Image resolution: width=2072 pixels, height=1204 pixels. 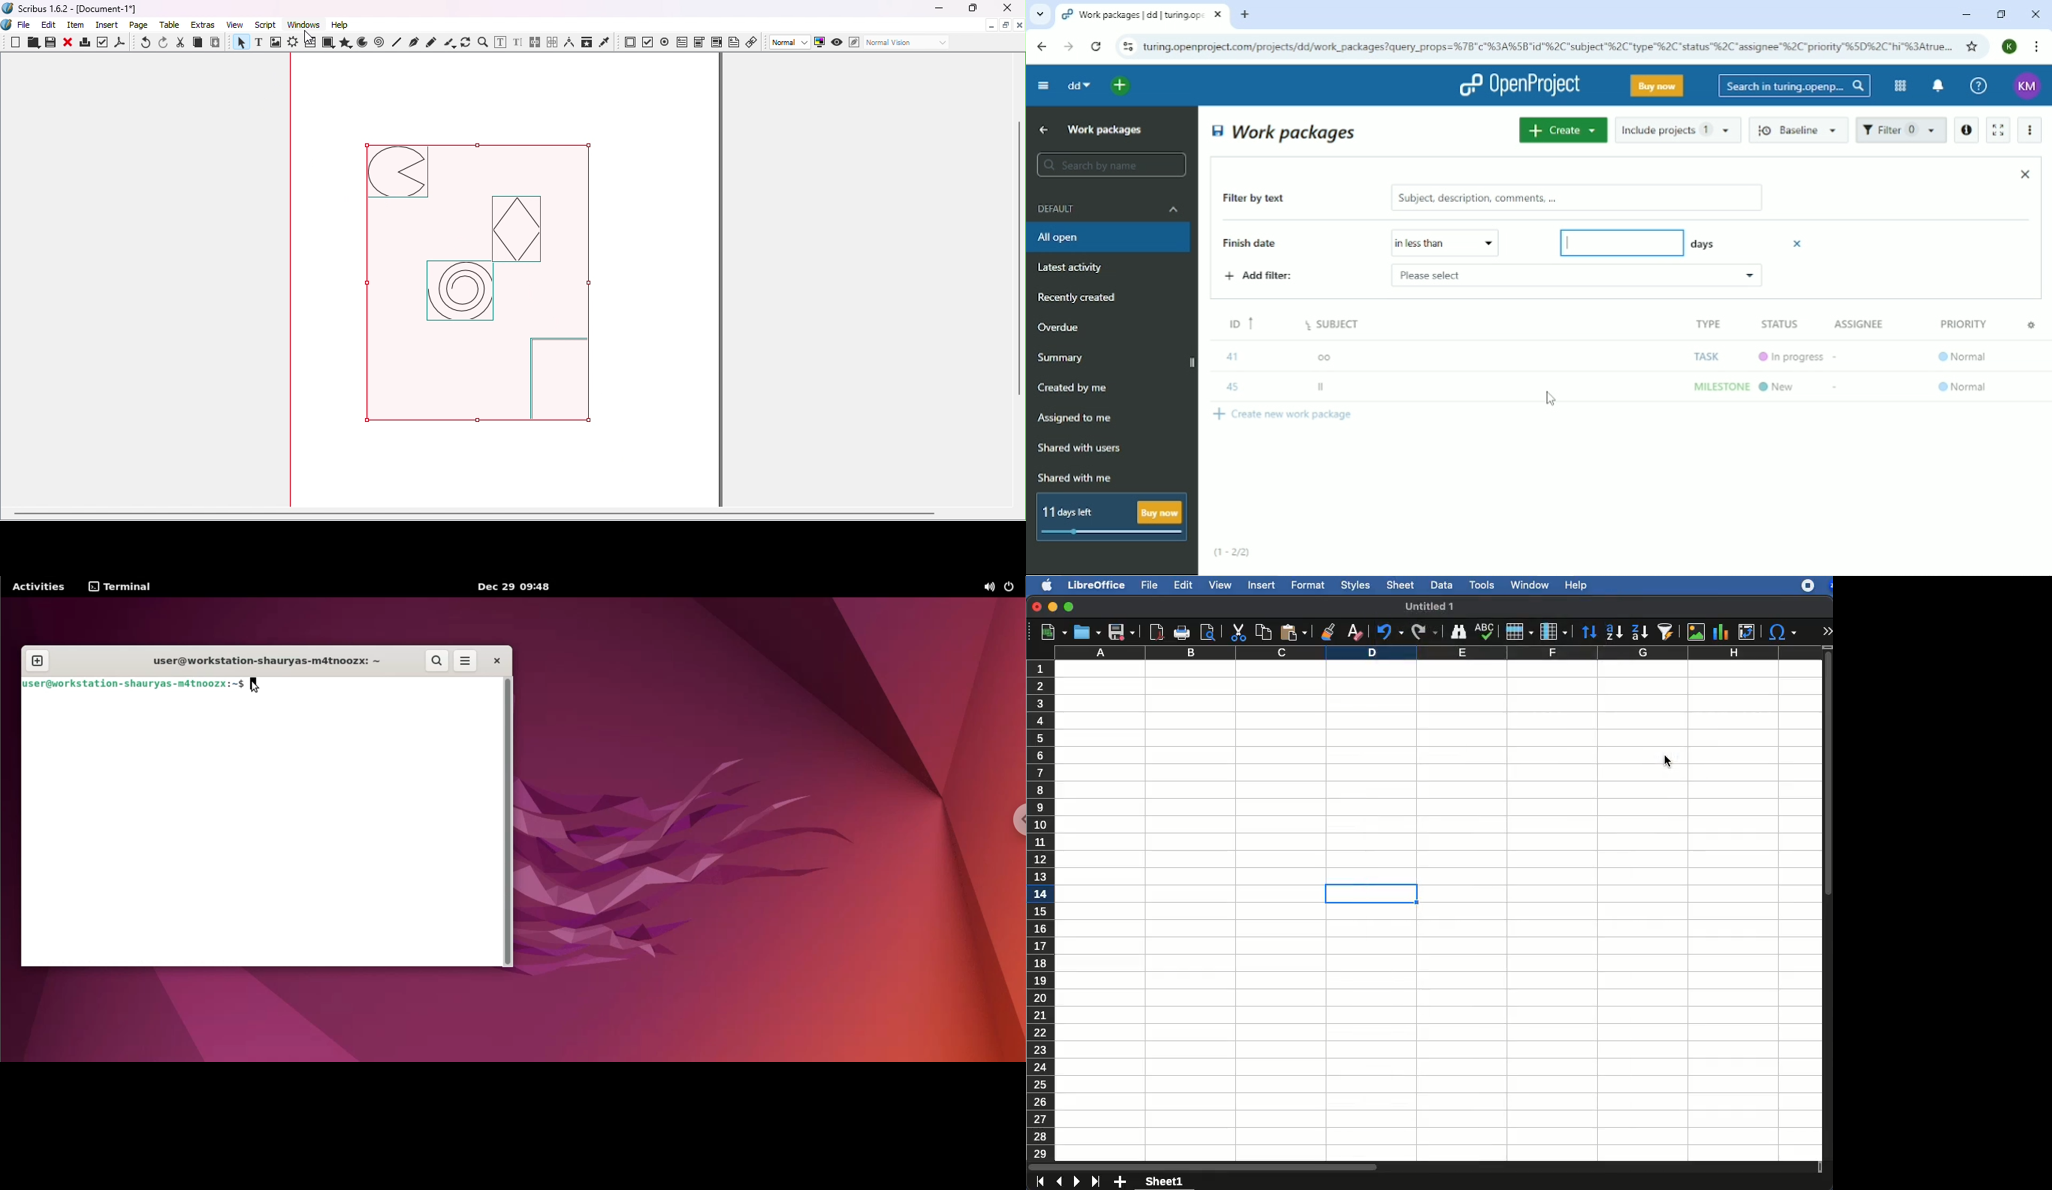 What do you see at coordinates (277, 44) in the screenshot?
I see `Image frame` at bounding box center [277, 44].